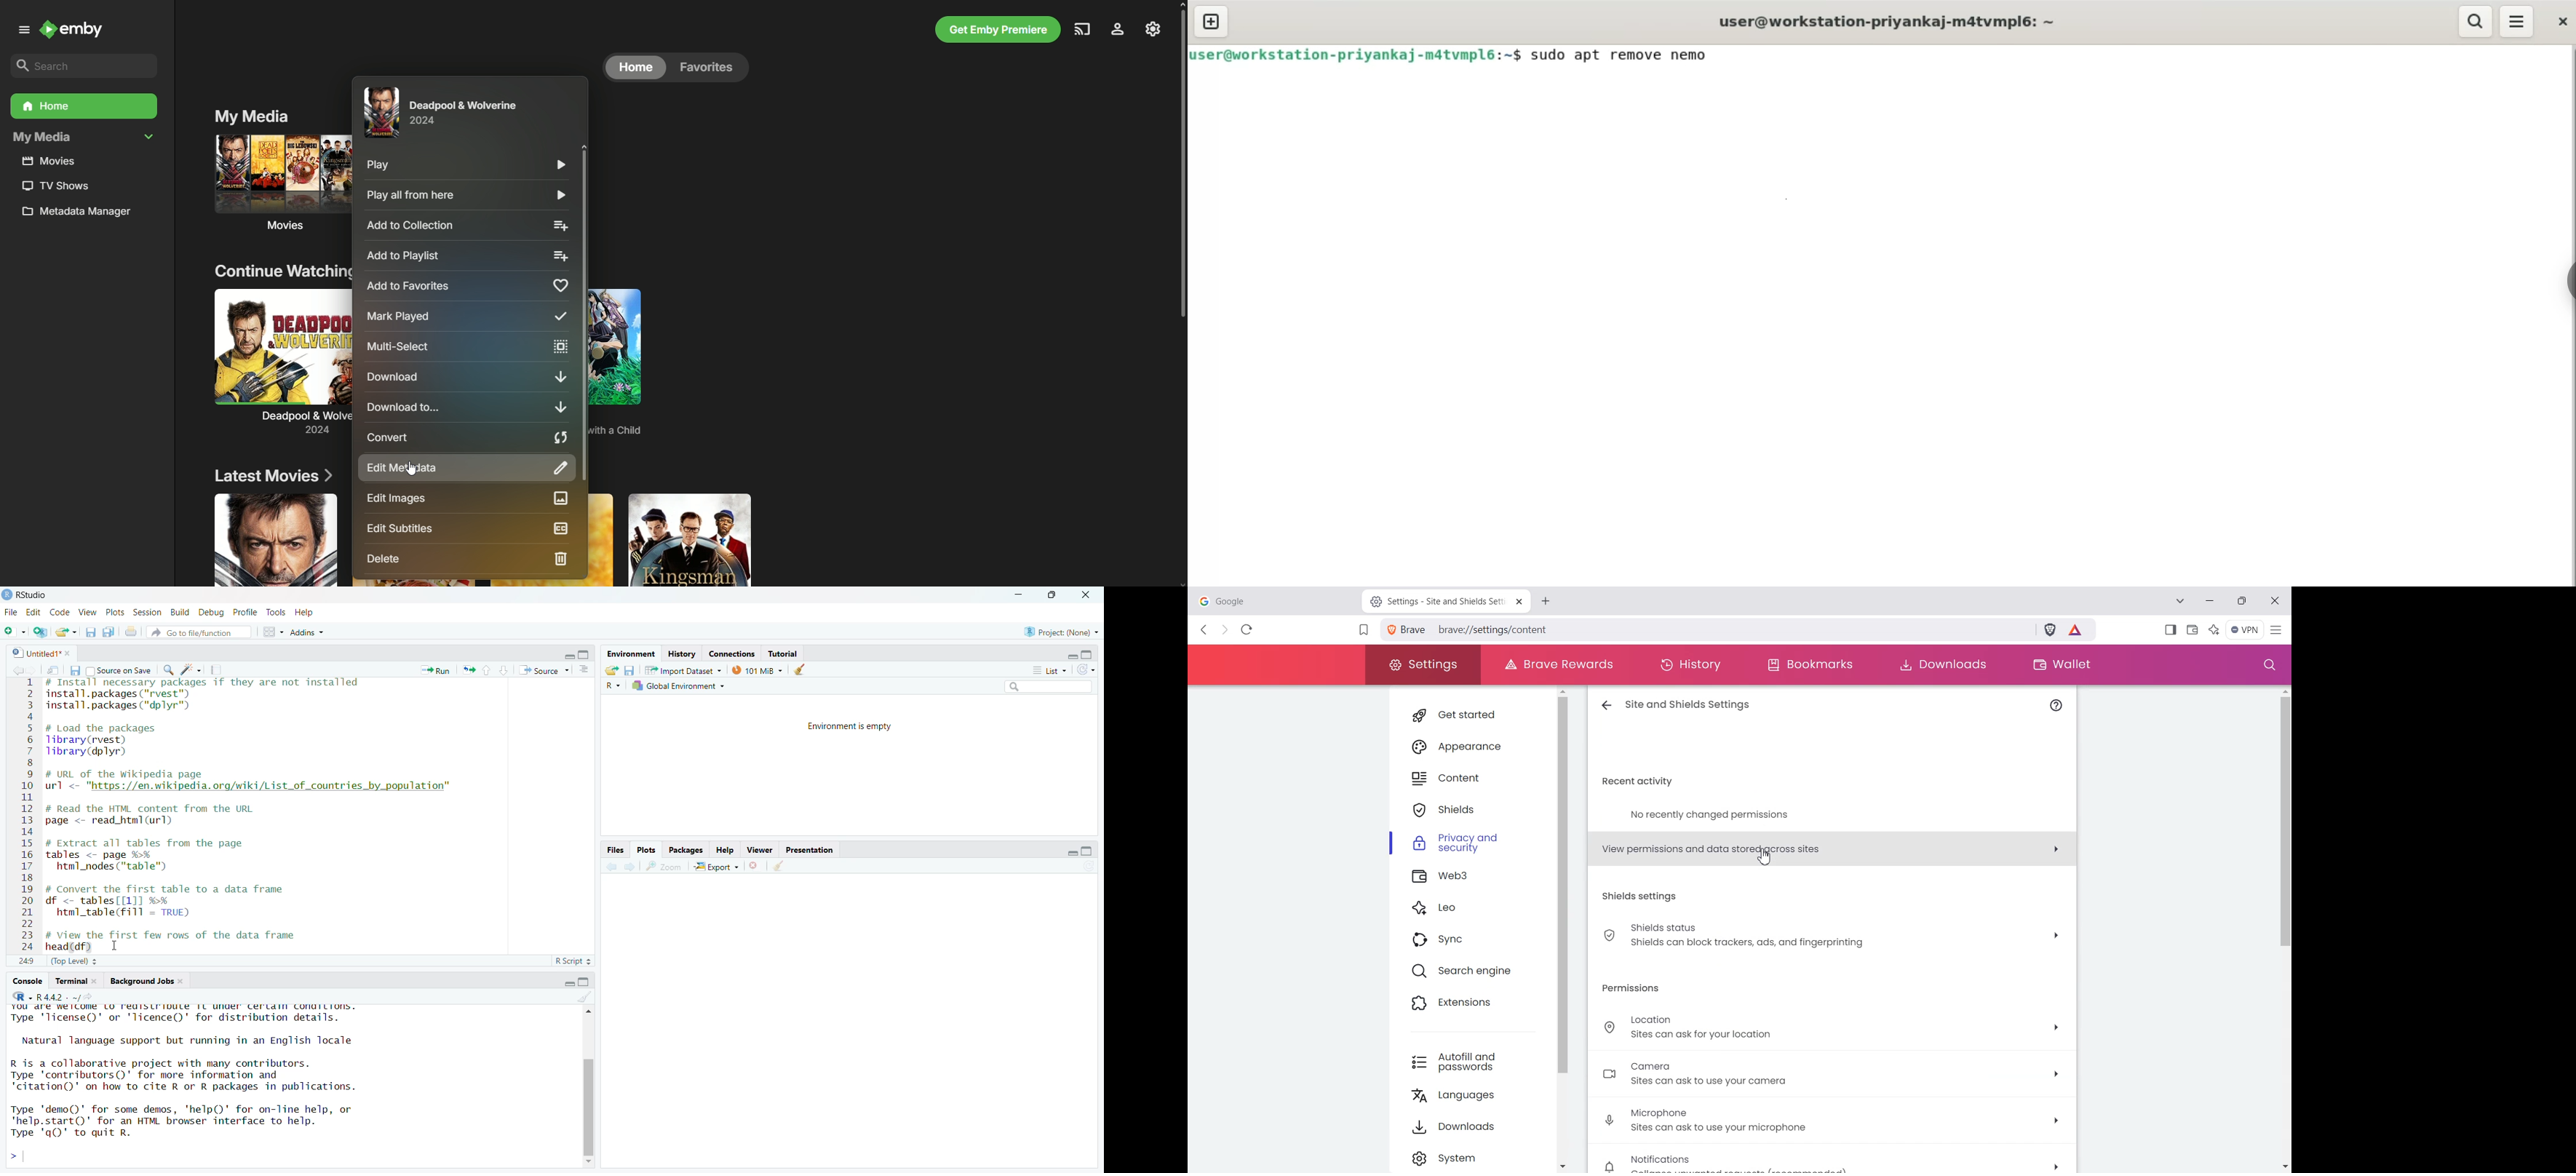 The image size is (2576, 1176). I want to click on save all, so click(109, 632).